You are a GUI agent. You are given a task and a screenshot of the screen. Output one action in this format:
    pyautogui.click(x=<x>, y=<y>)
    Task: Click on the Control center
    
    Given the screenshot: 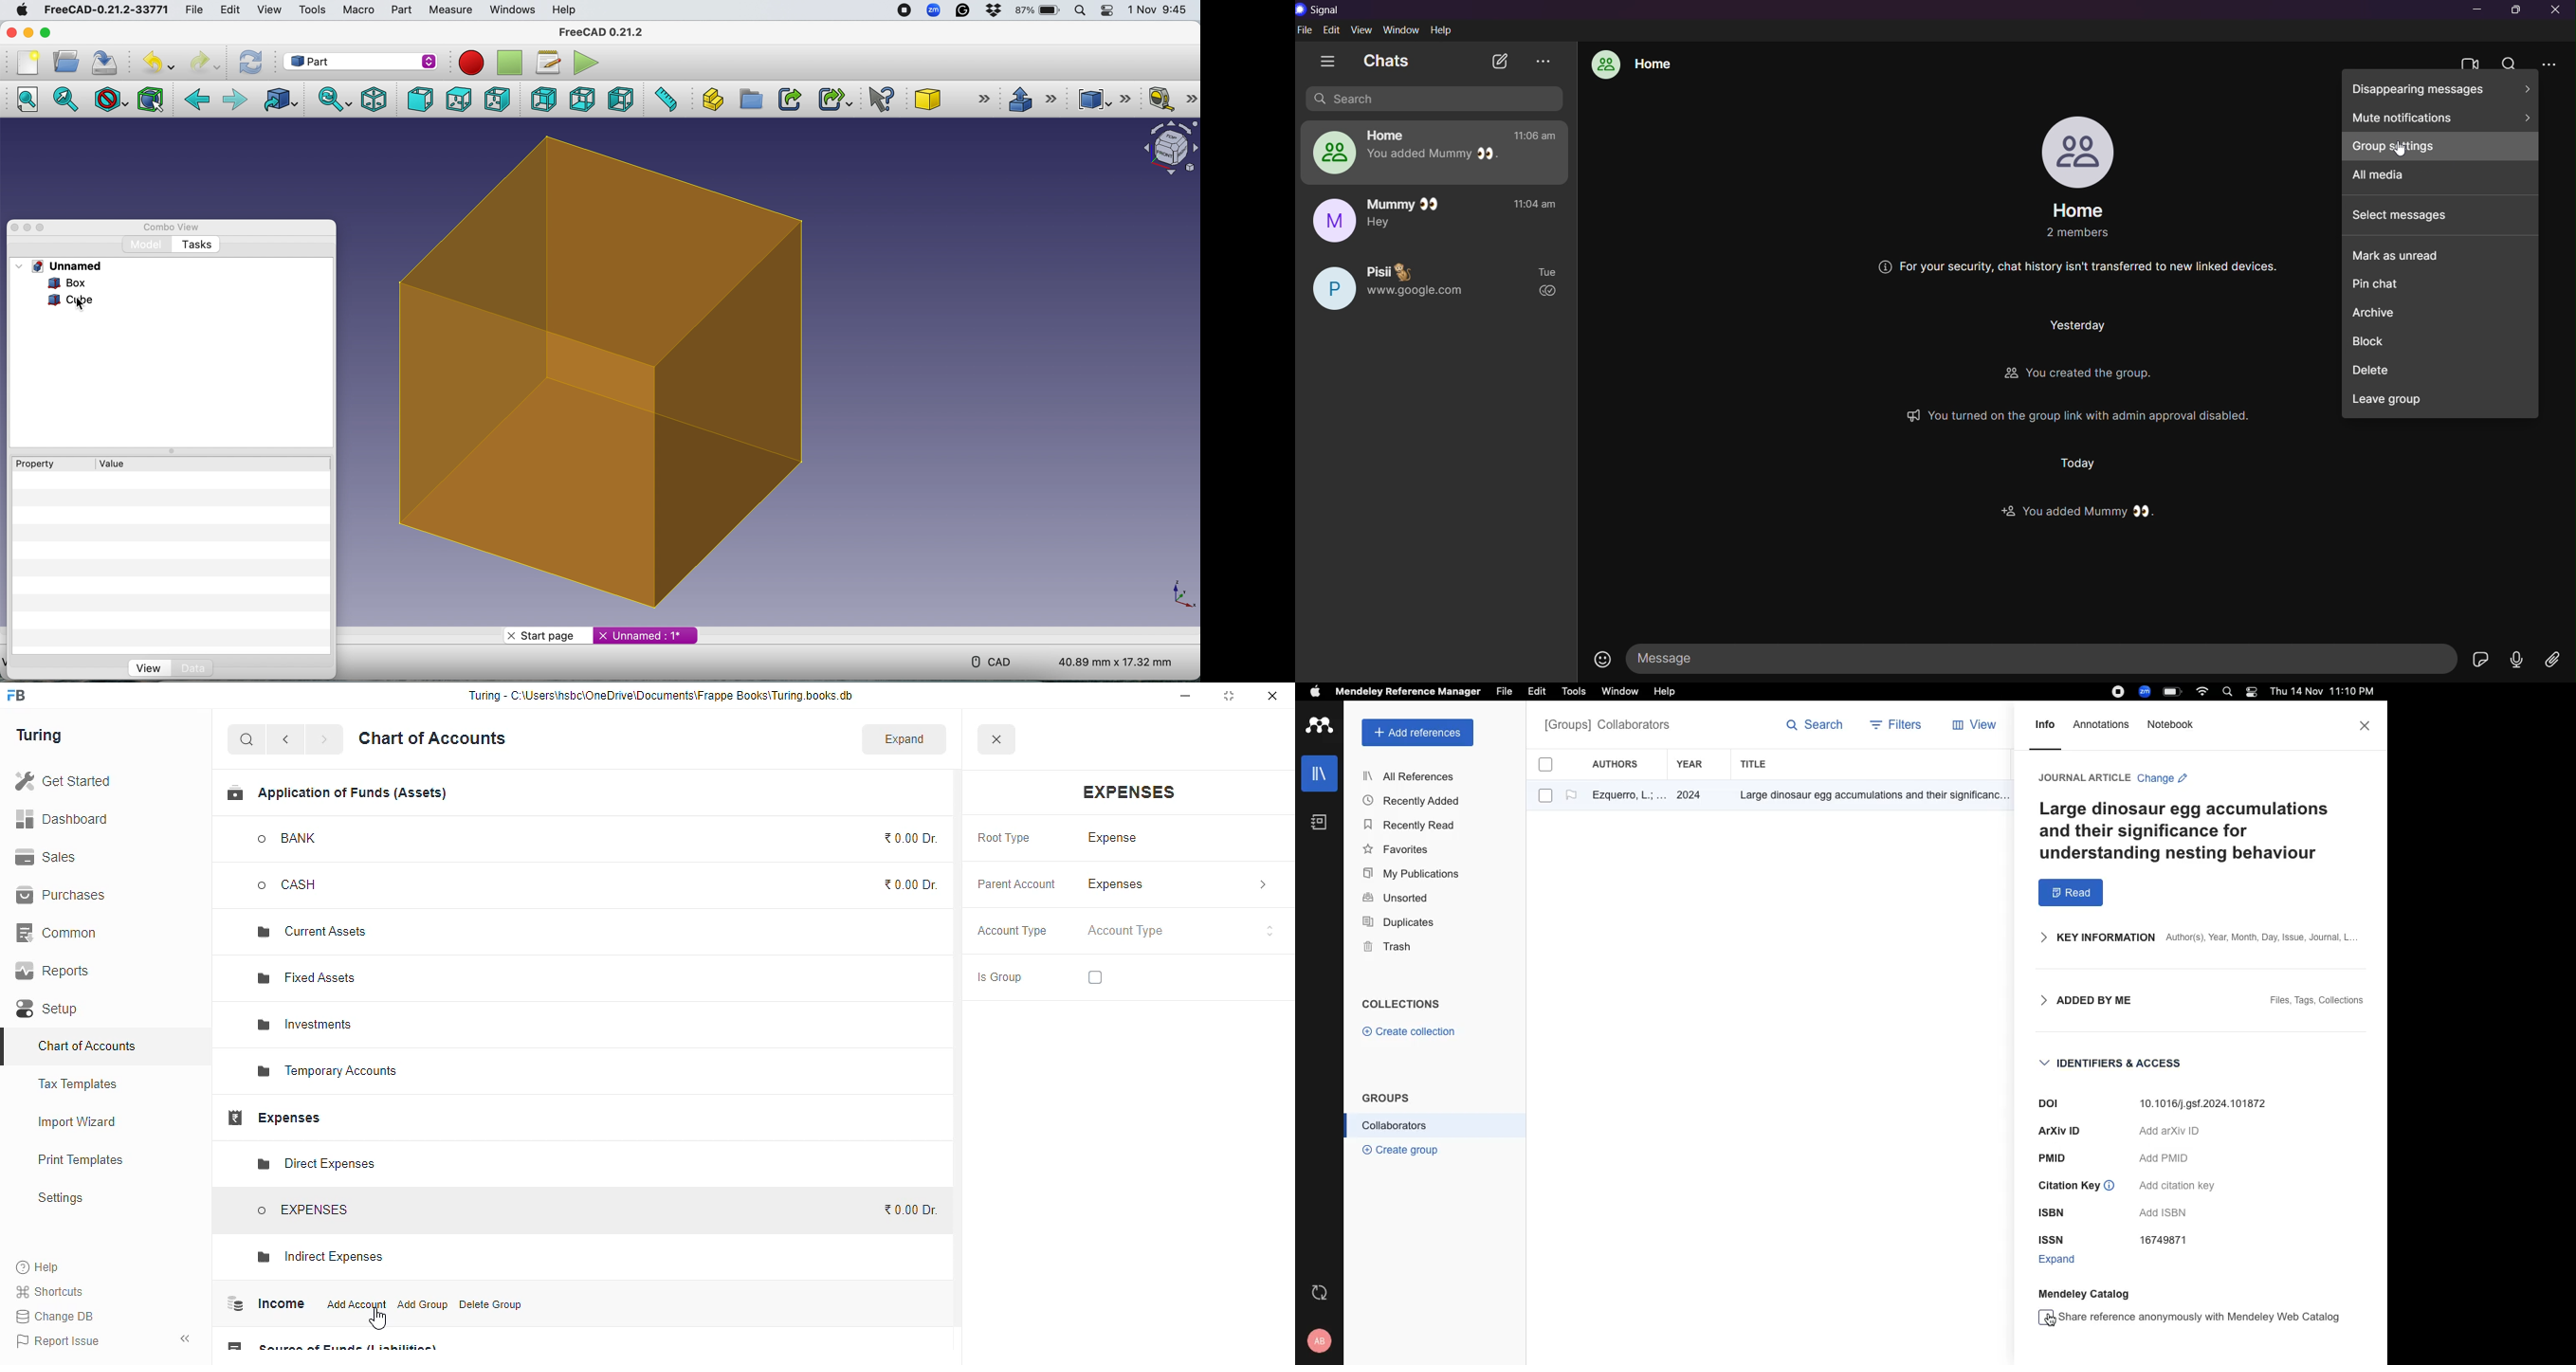 What is the action you would take?
    pyautogui.click(x=1109, y=11)
    